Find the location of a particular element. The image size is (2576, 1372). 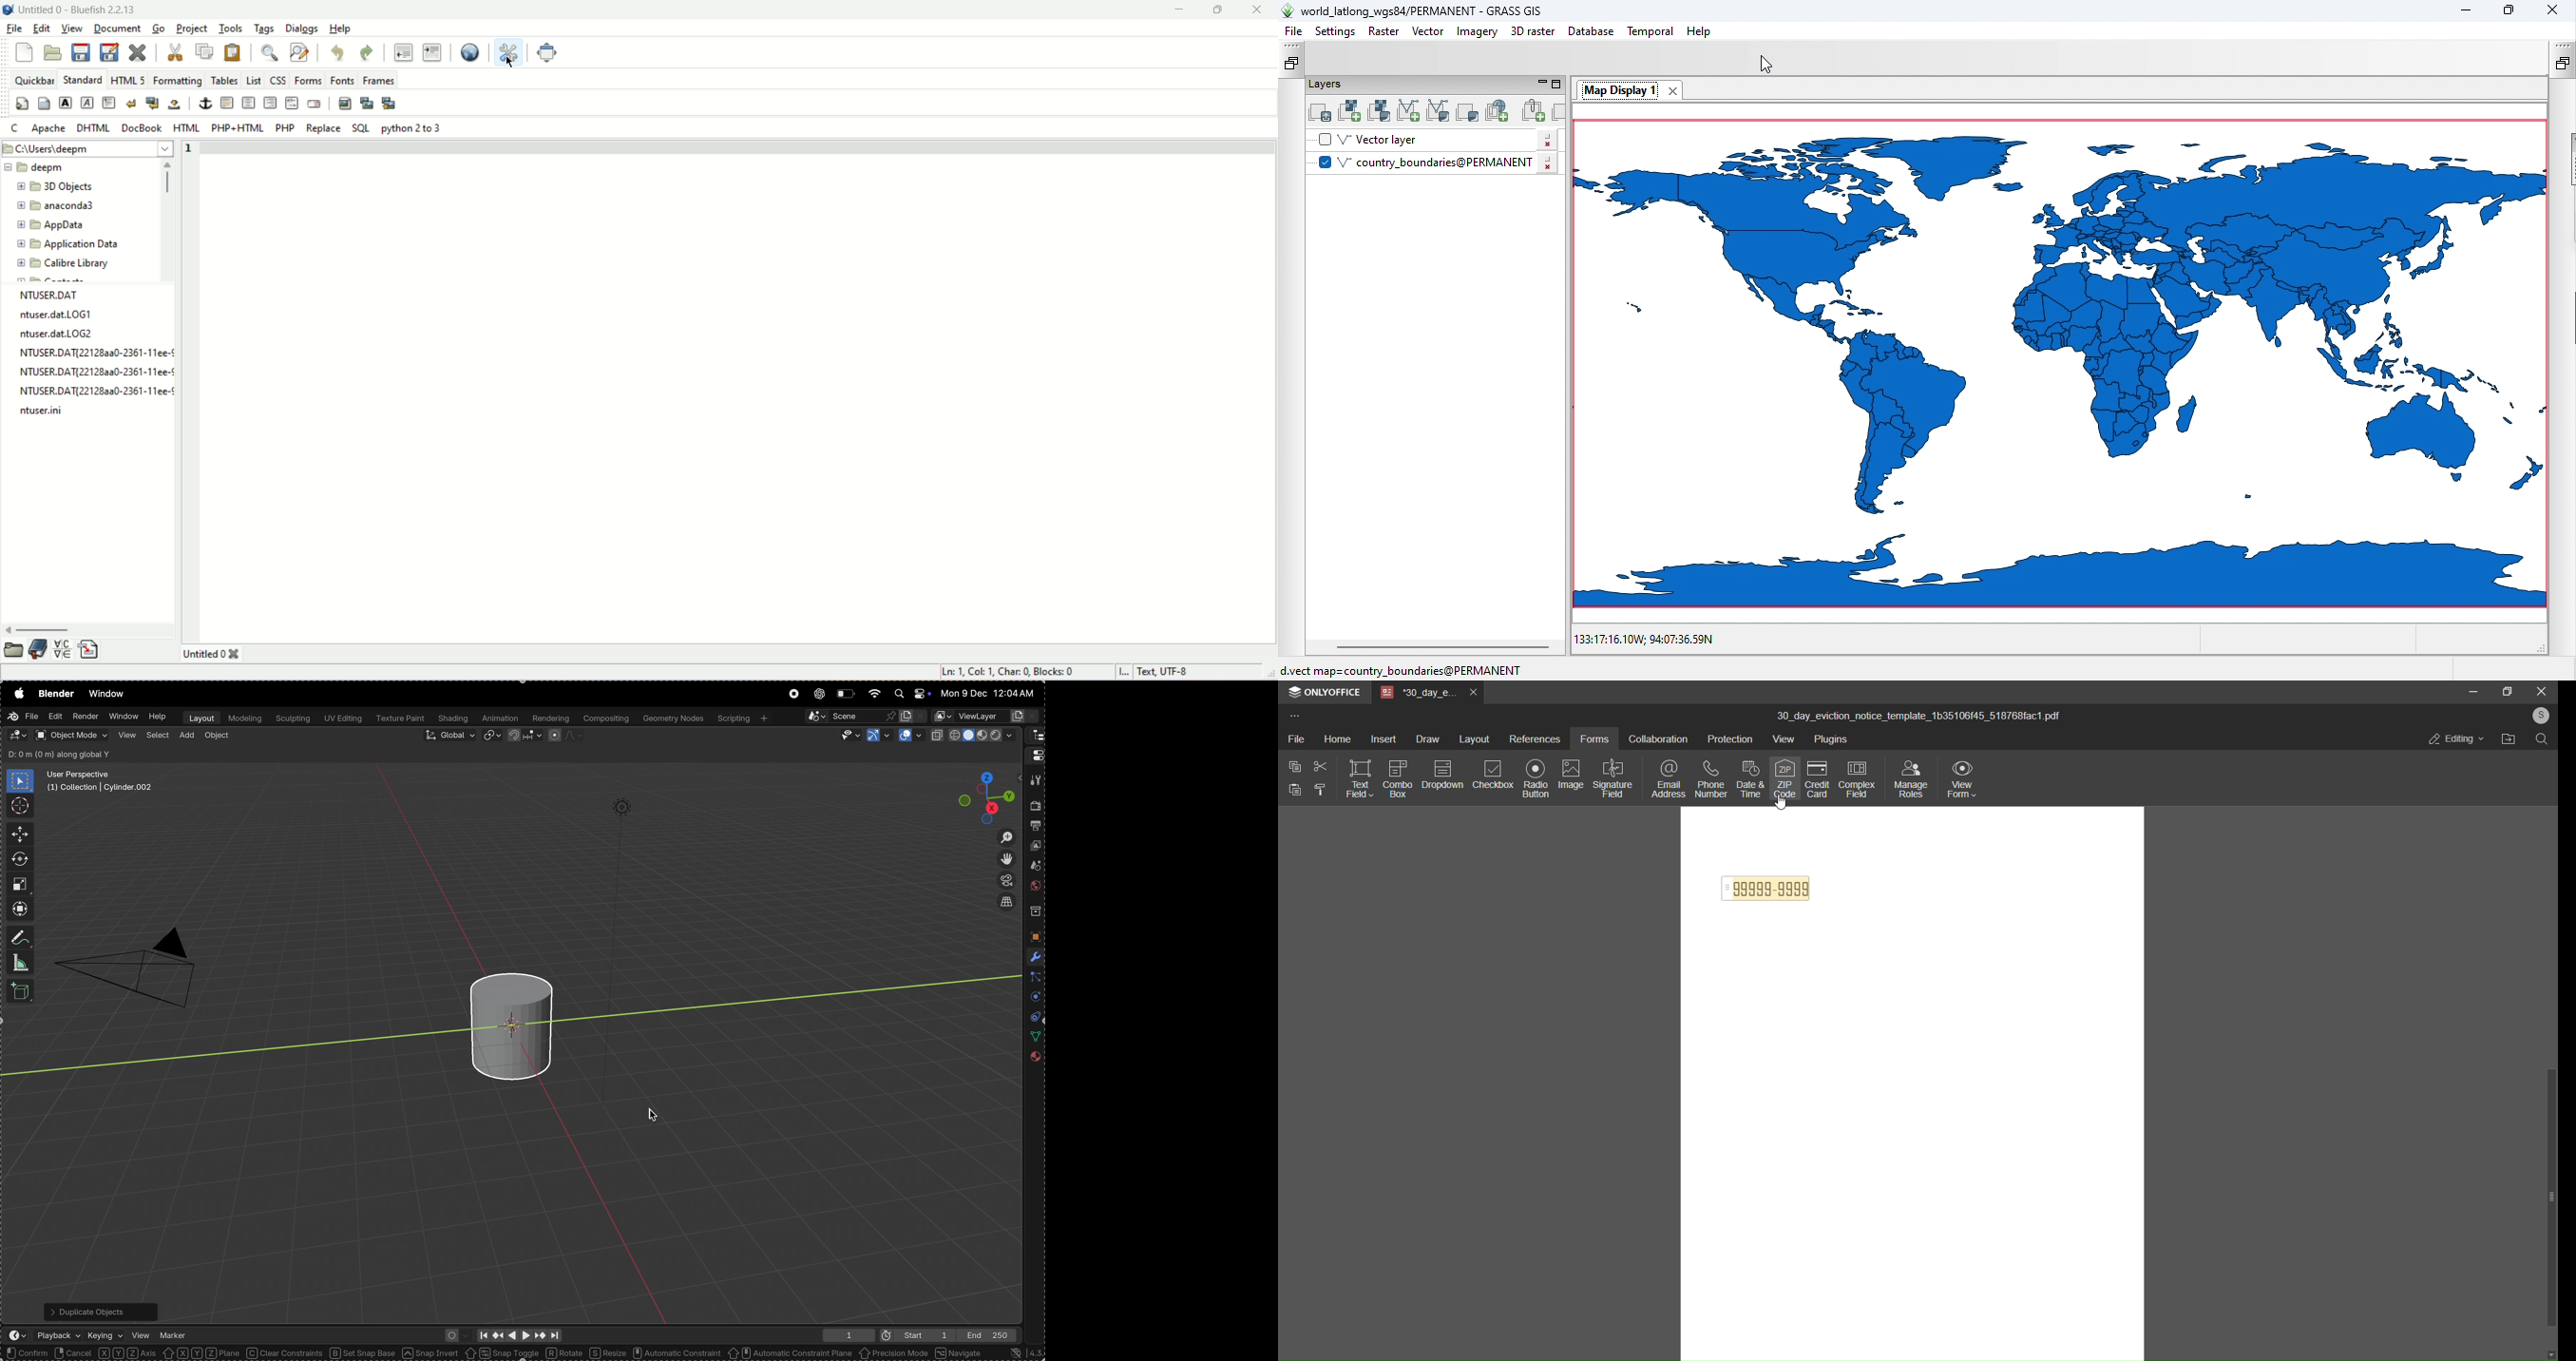

text, UTF-8 is located at coordinates (1160, 671).